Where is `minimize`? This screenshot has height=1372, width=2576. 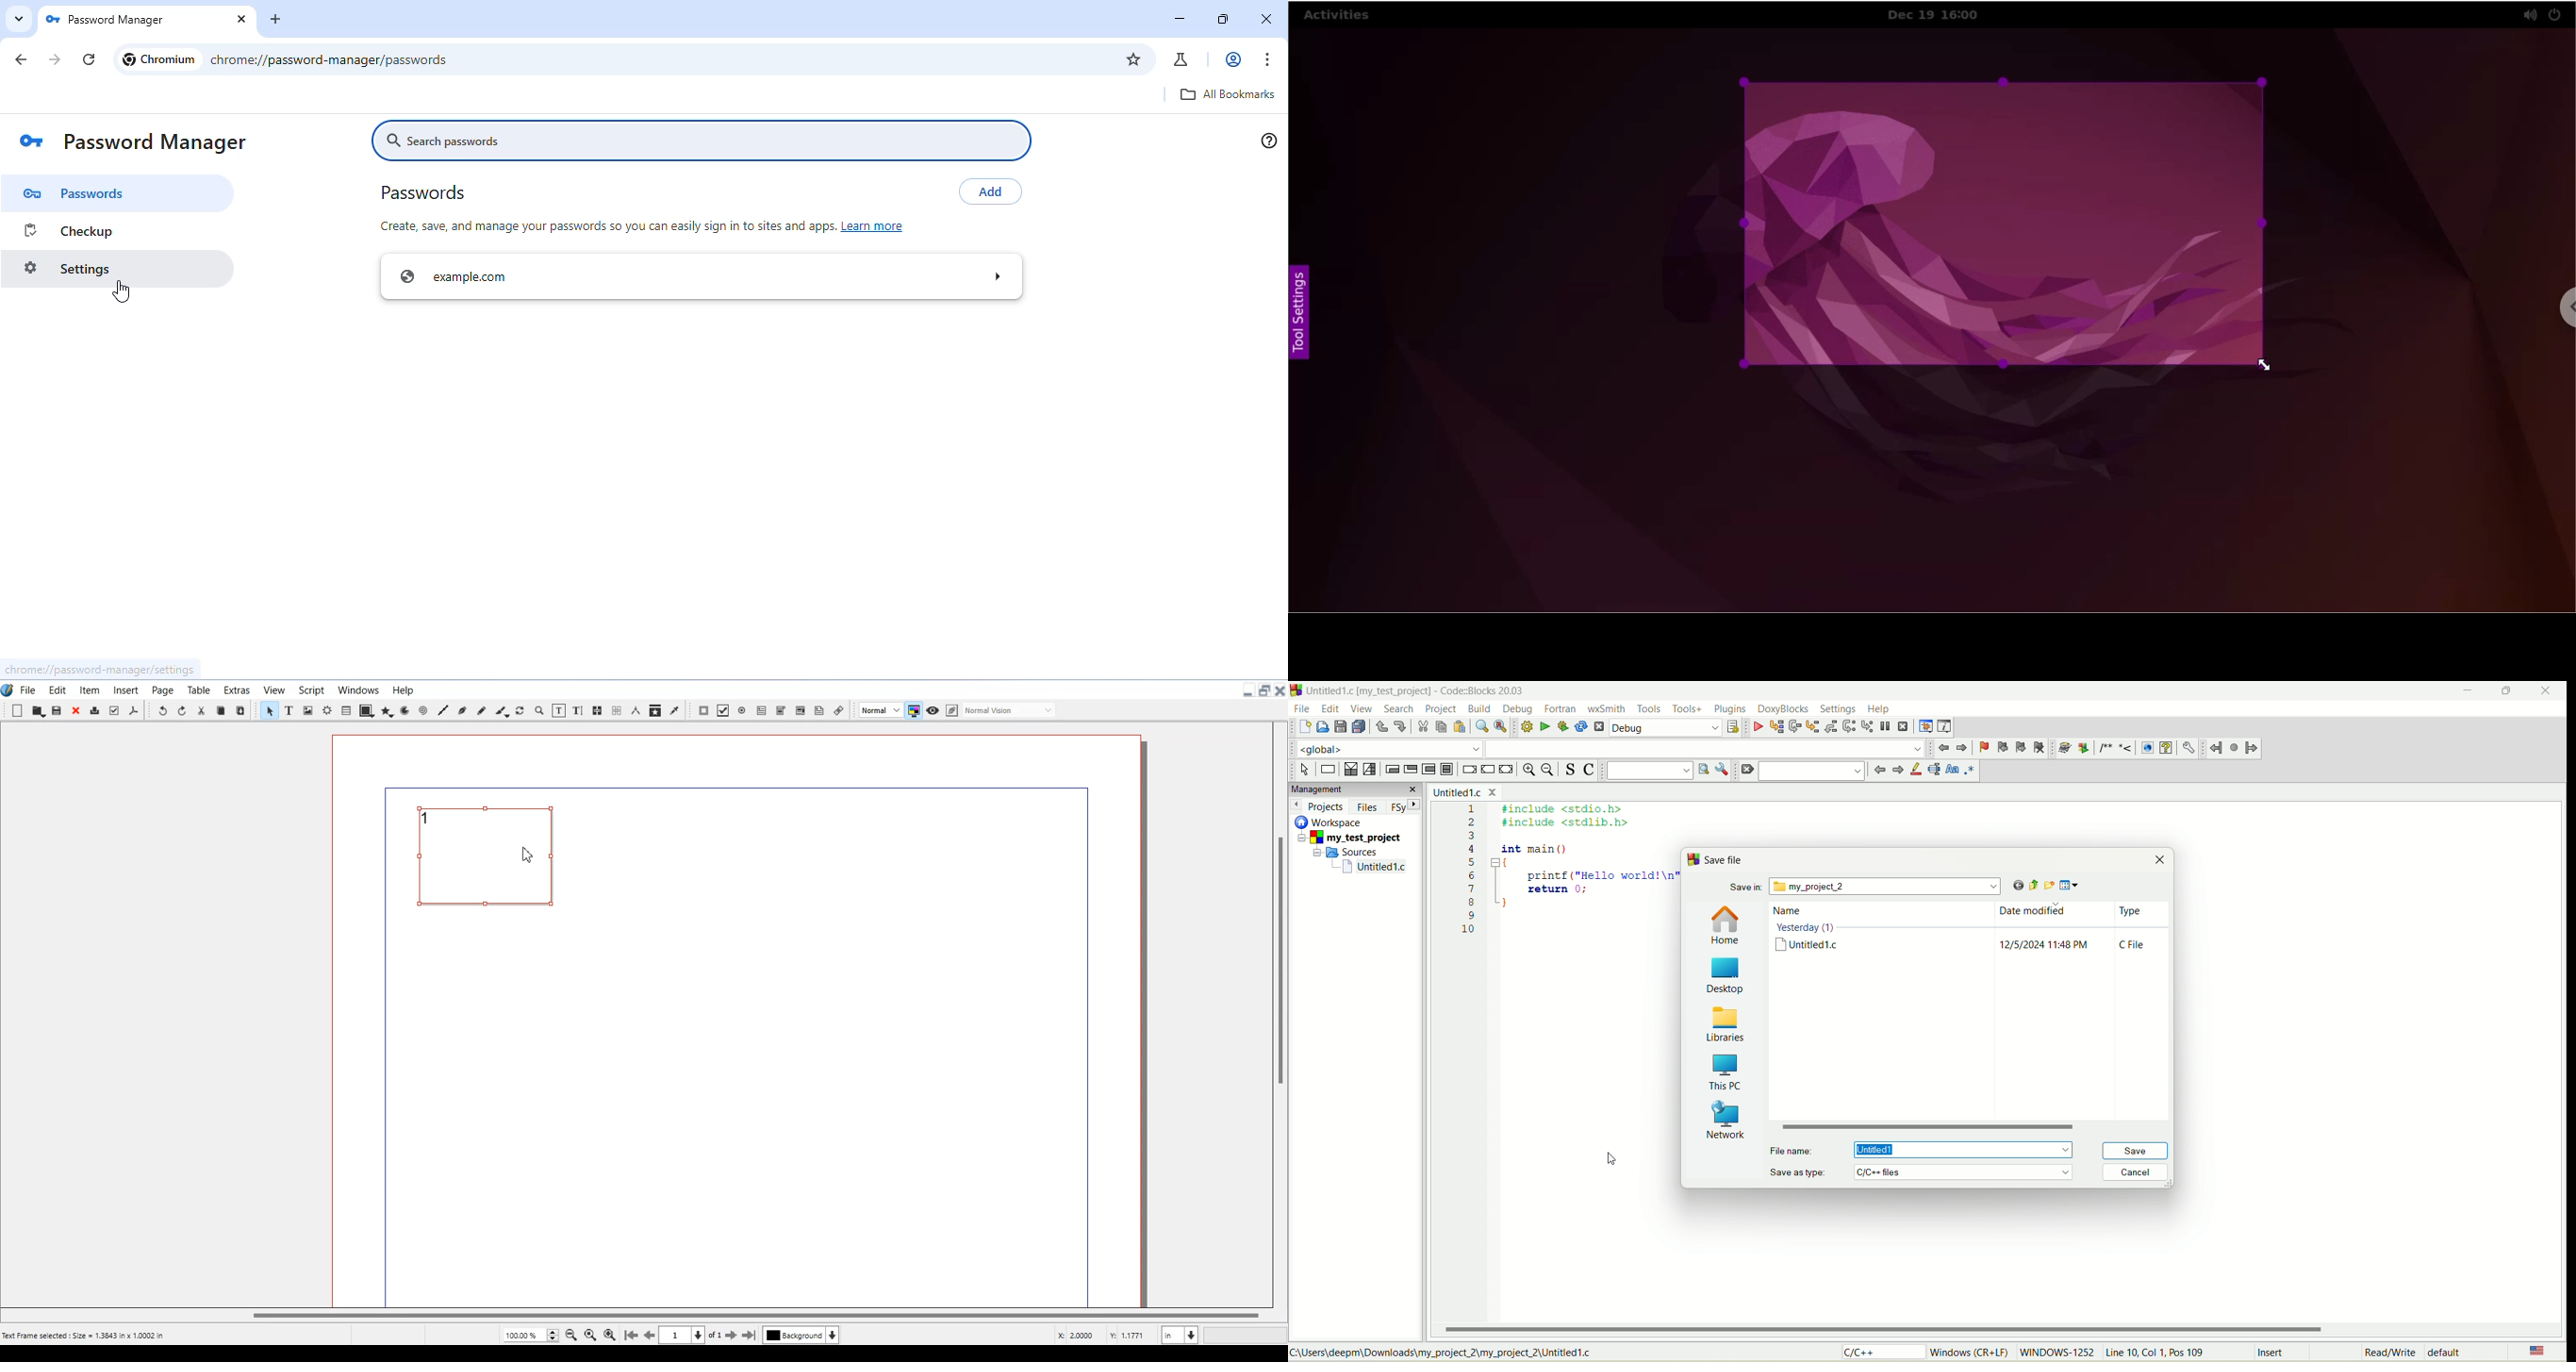 minimize is located at coordinates (1179, 18).